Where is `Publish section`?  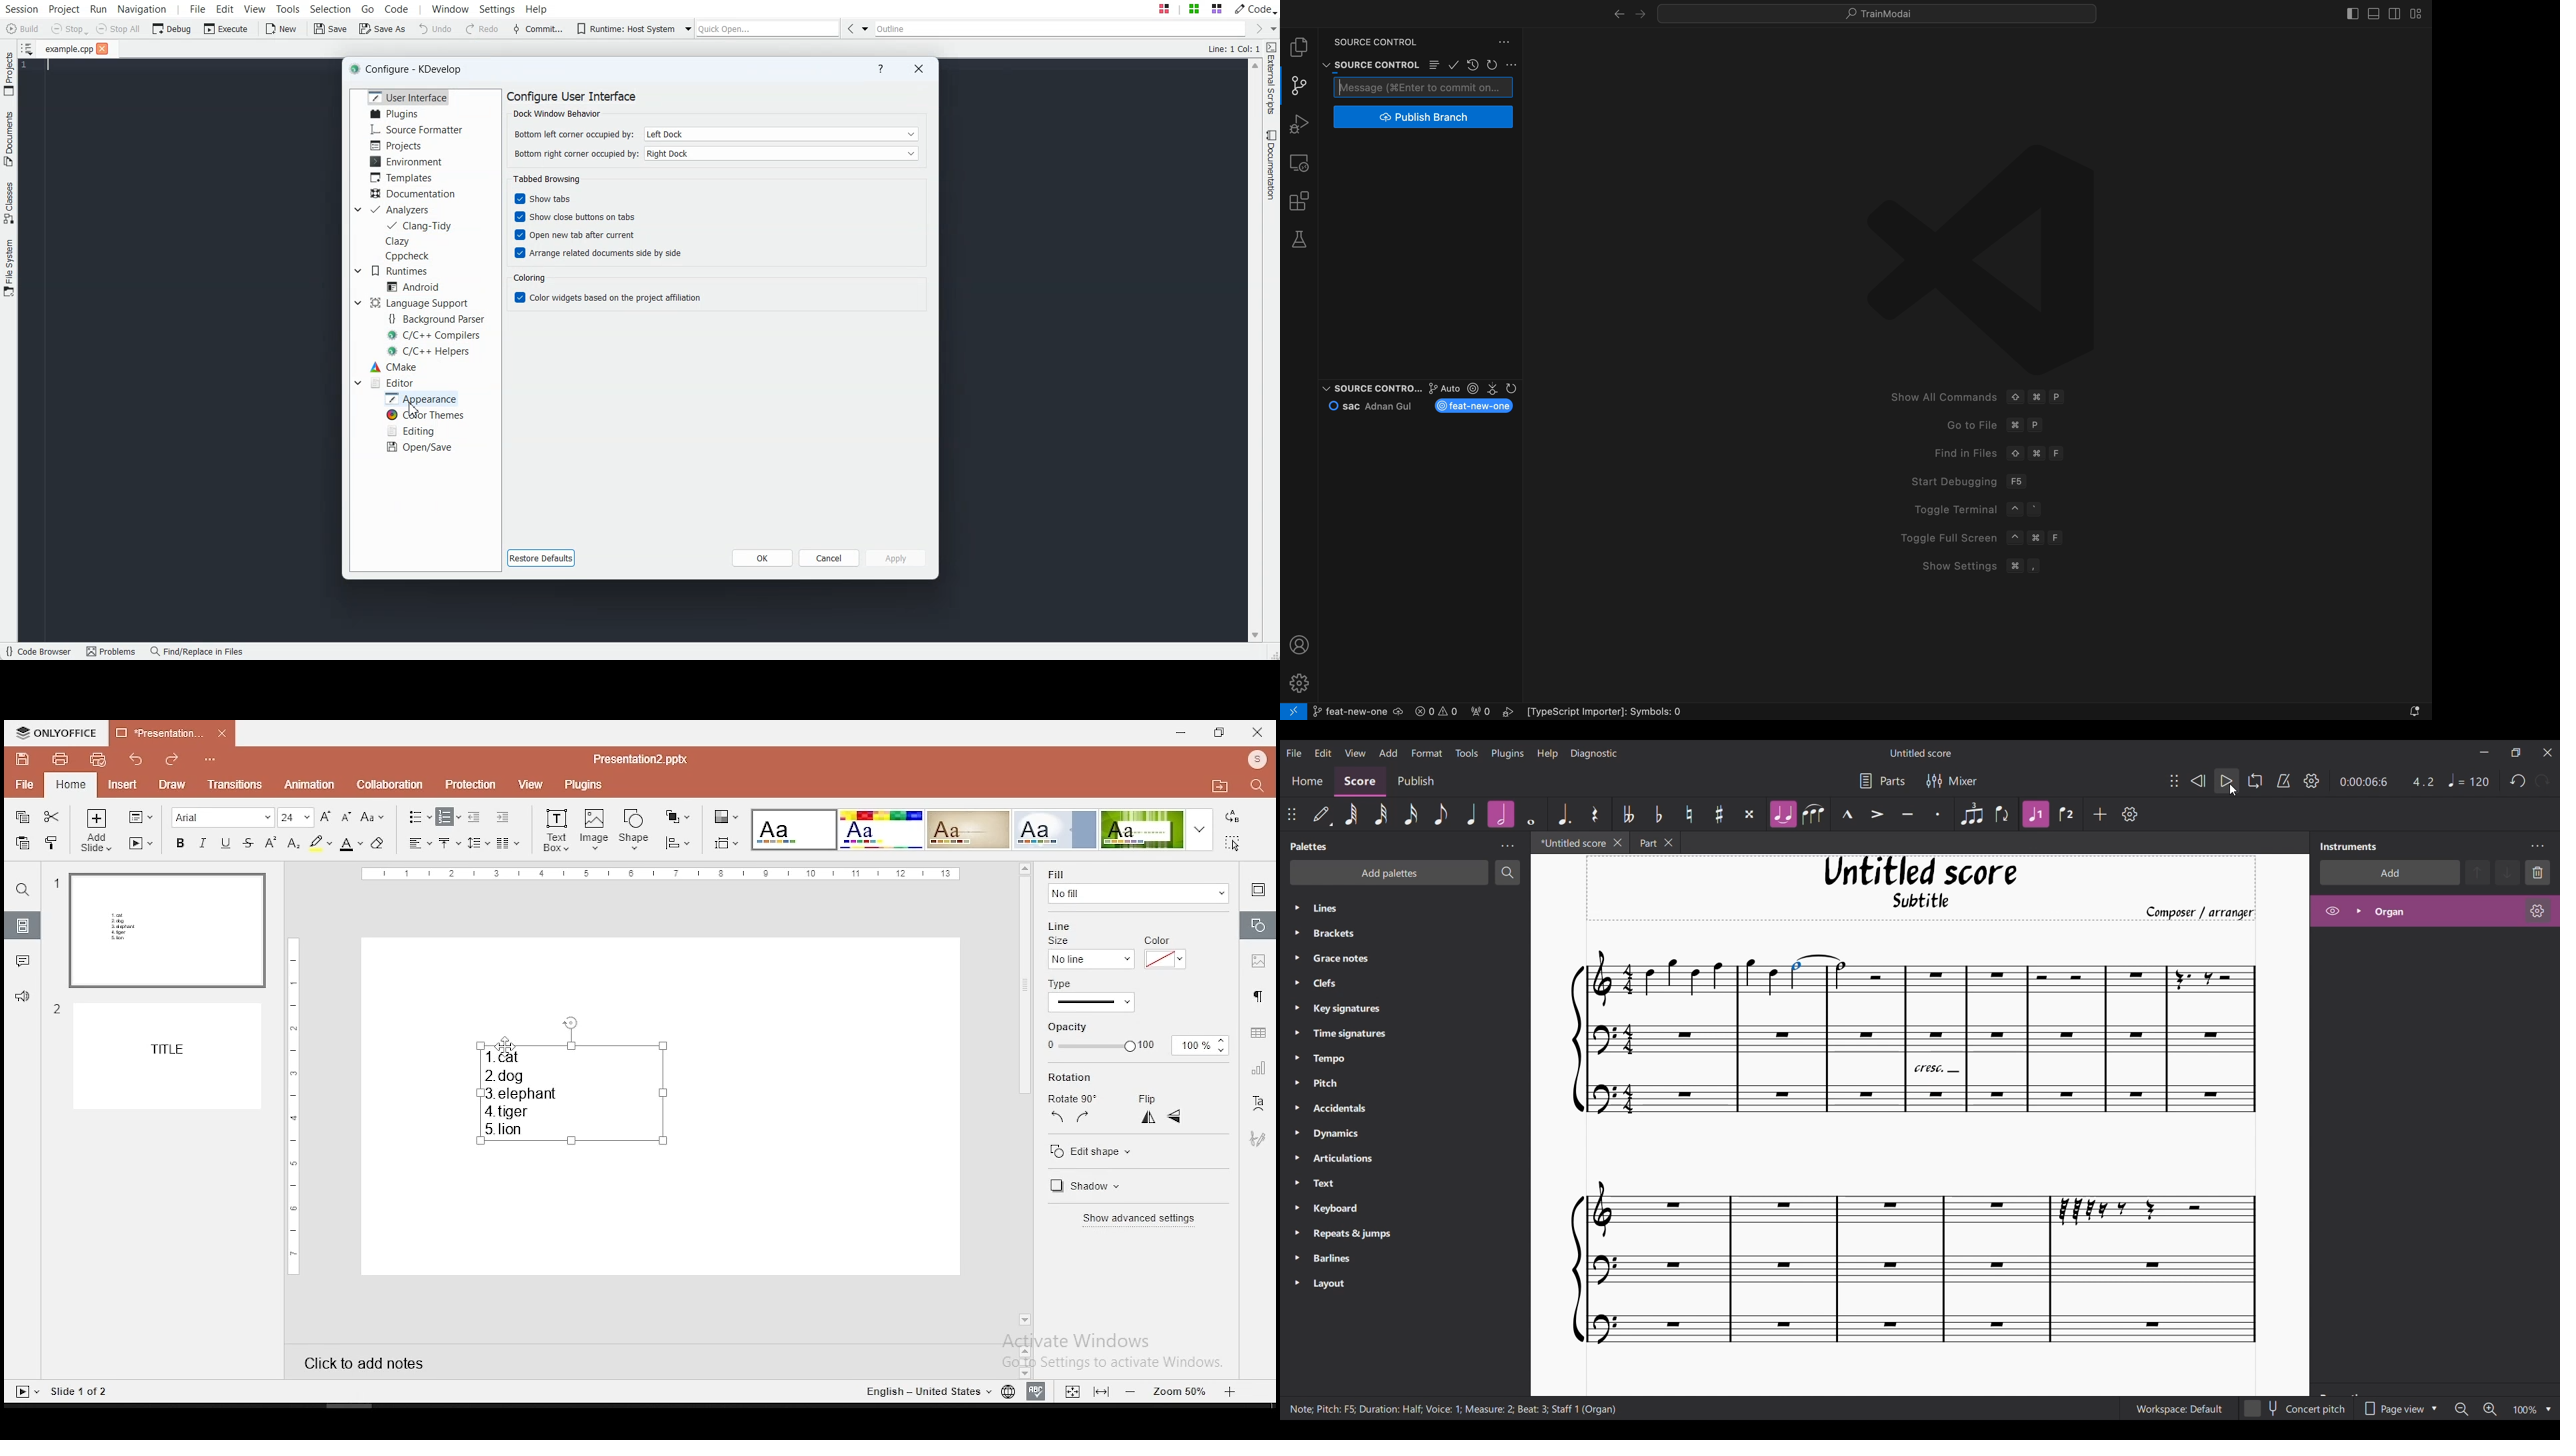
Publish section is located at coordinates (1415, 782).